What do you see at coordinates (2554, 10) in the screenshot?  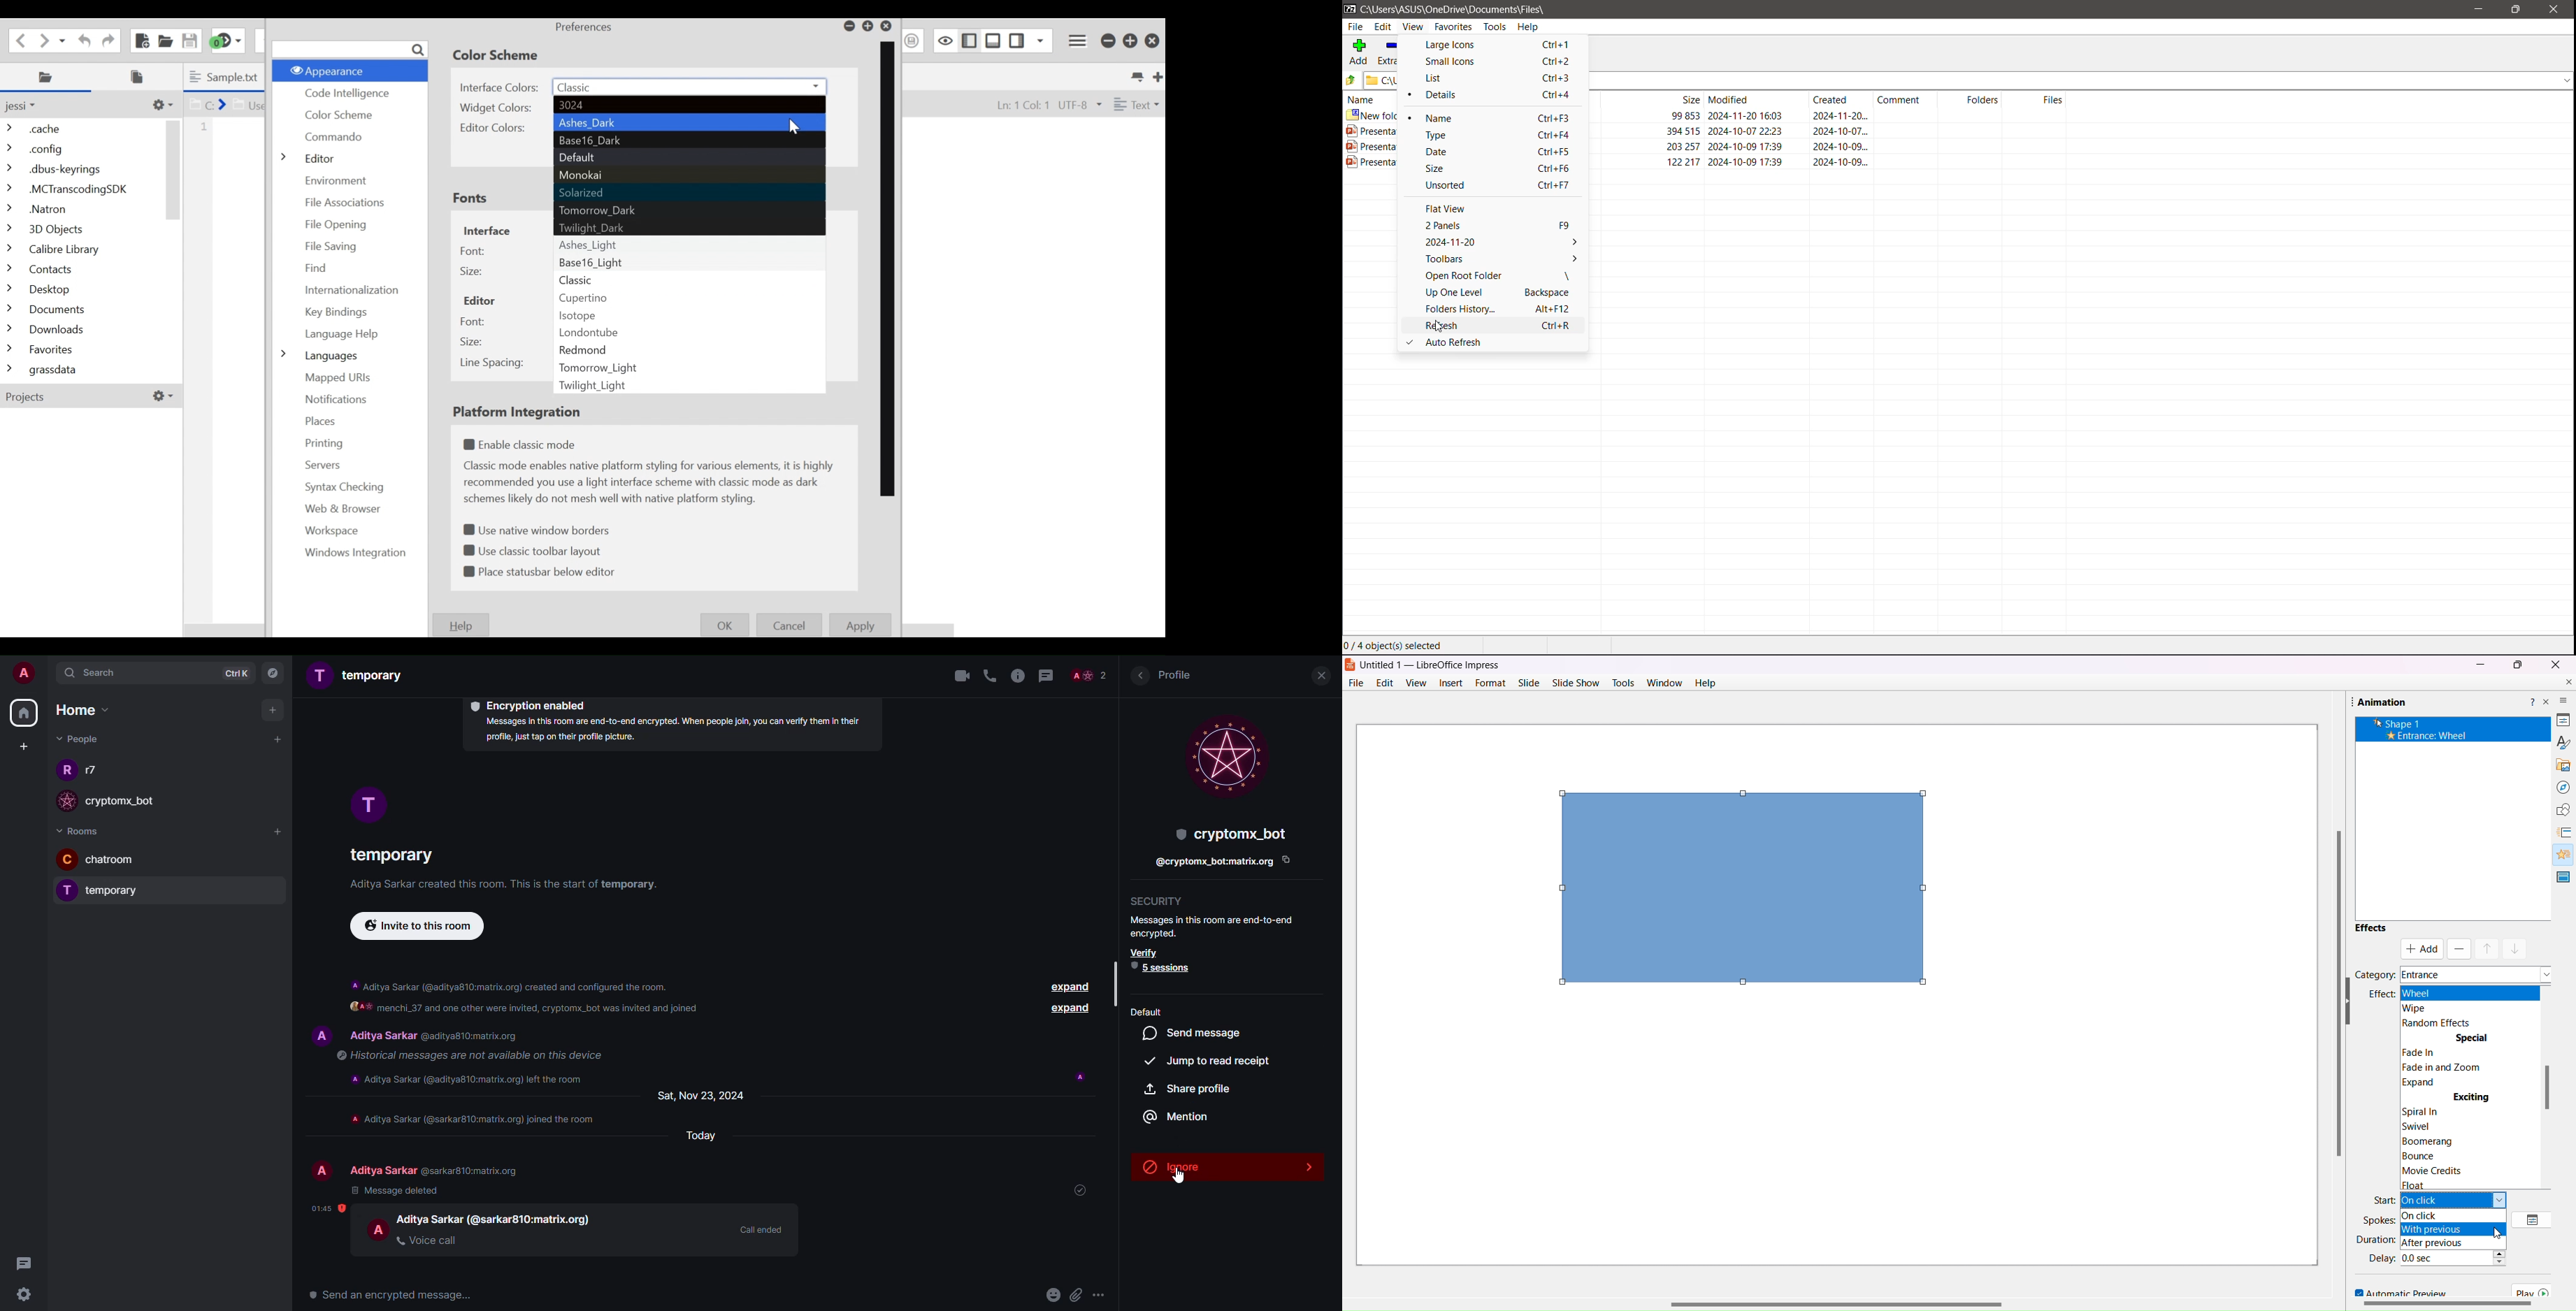 I see `Close` at bounding box center [2554, 10].